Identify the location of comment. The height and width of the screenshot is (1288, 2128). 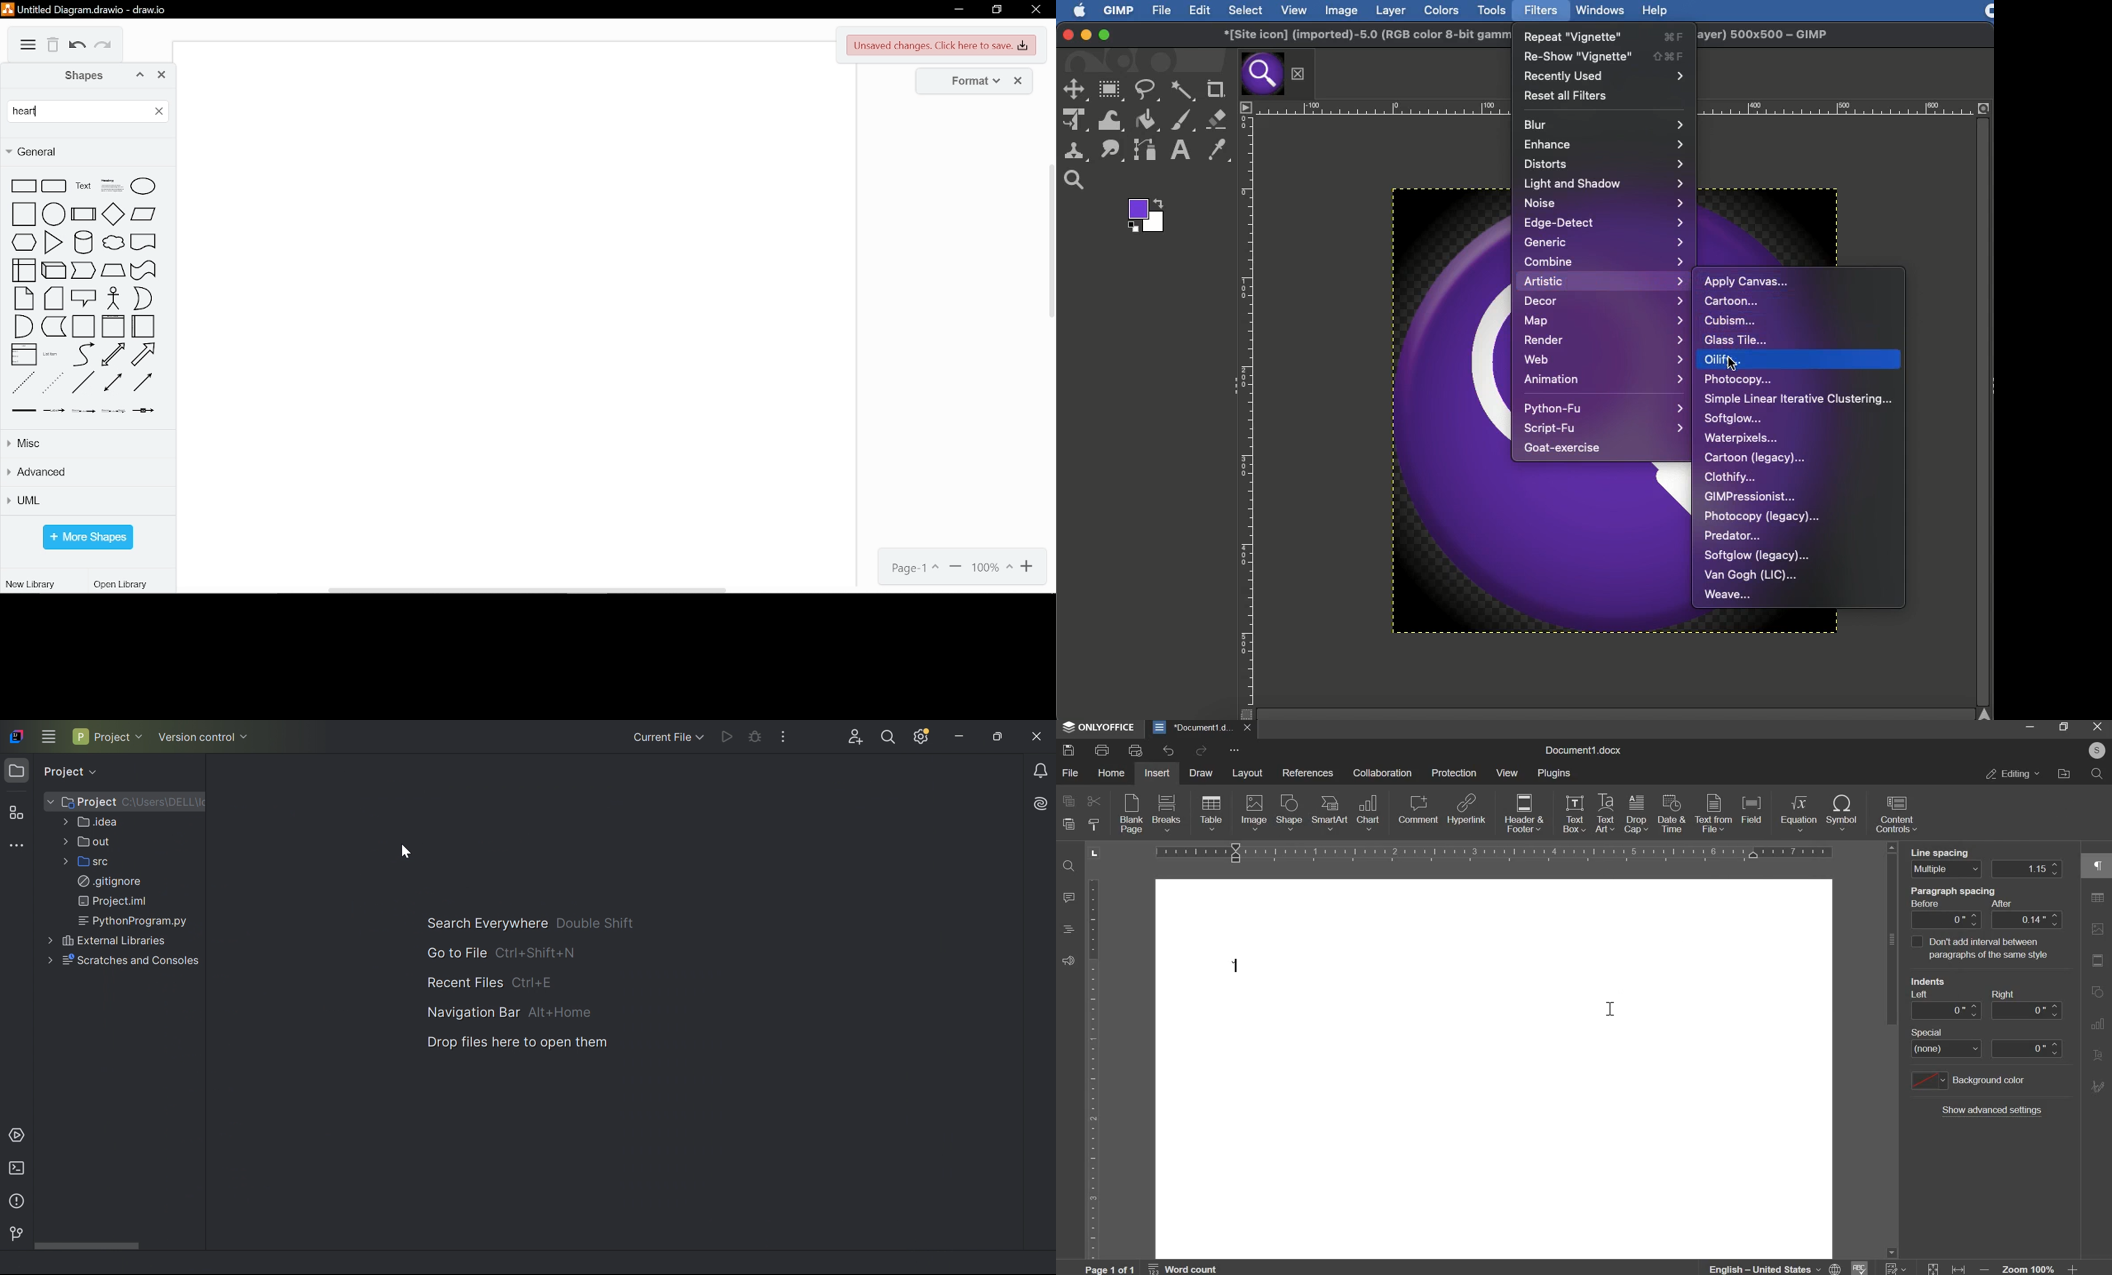
(1419, 811).